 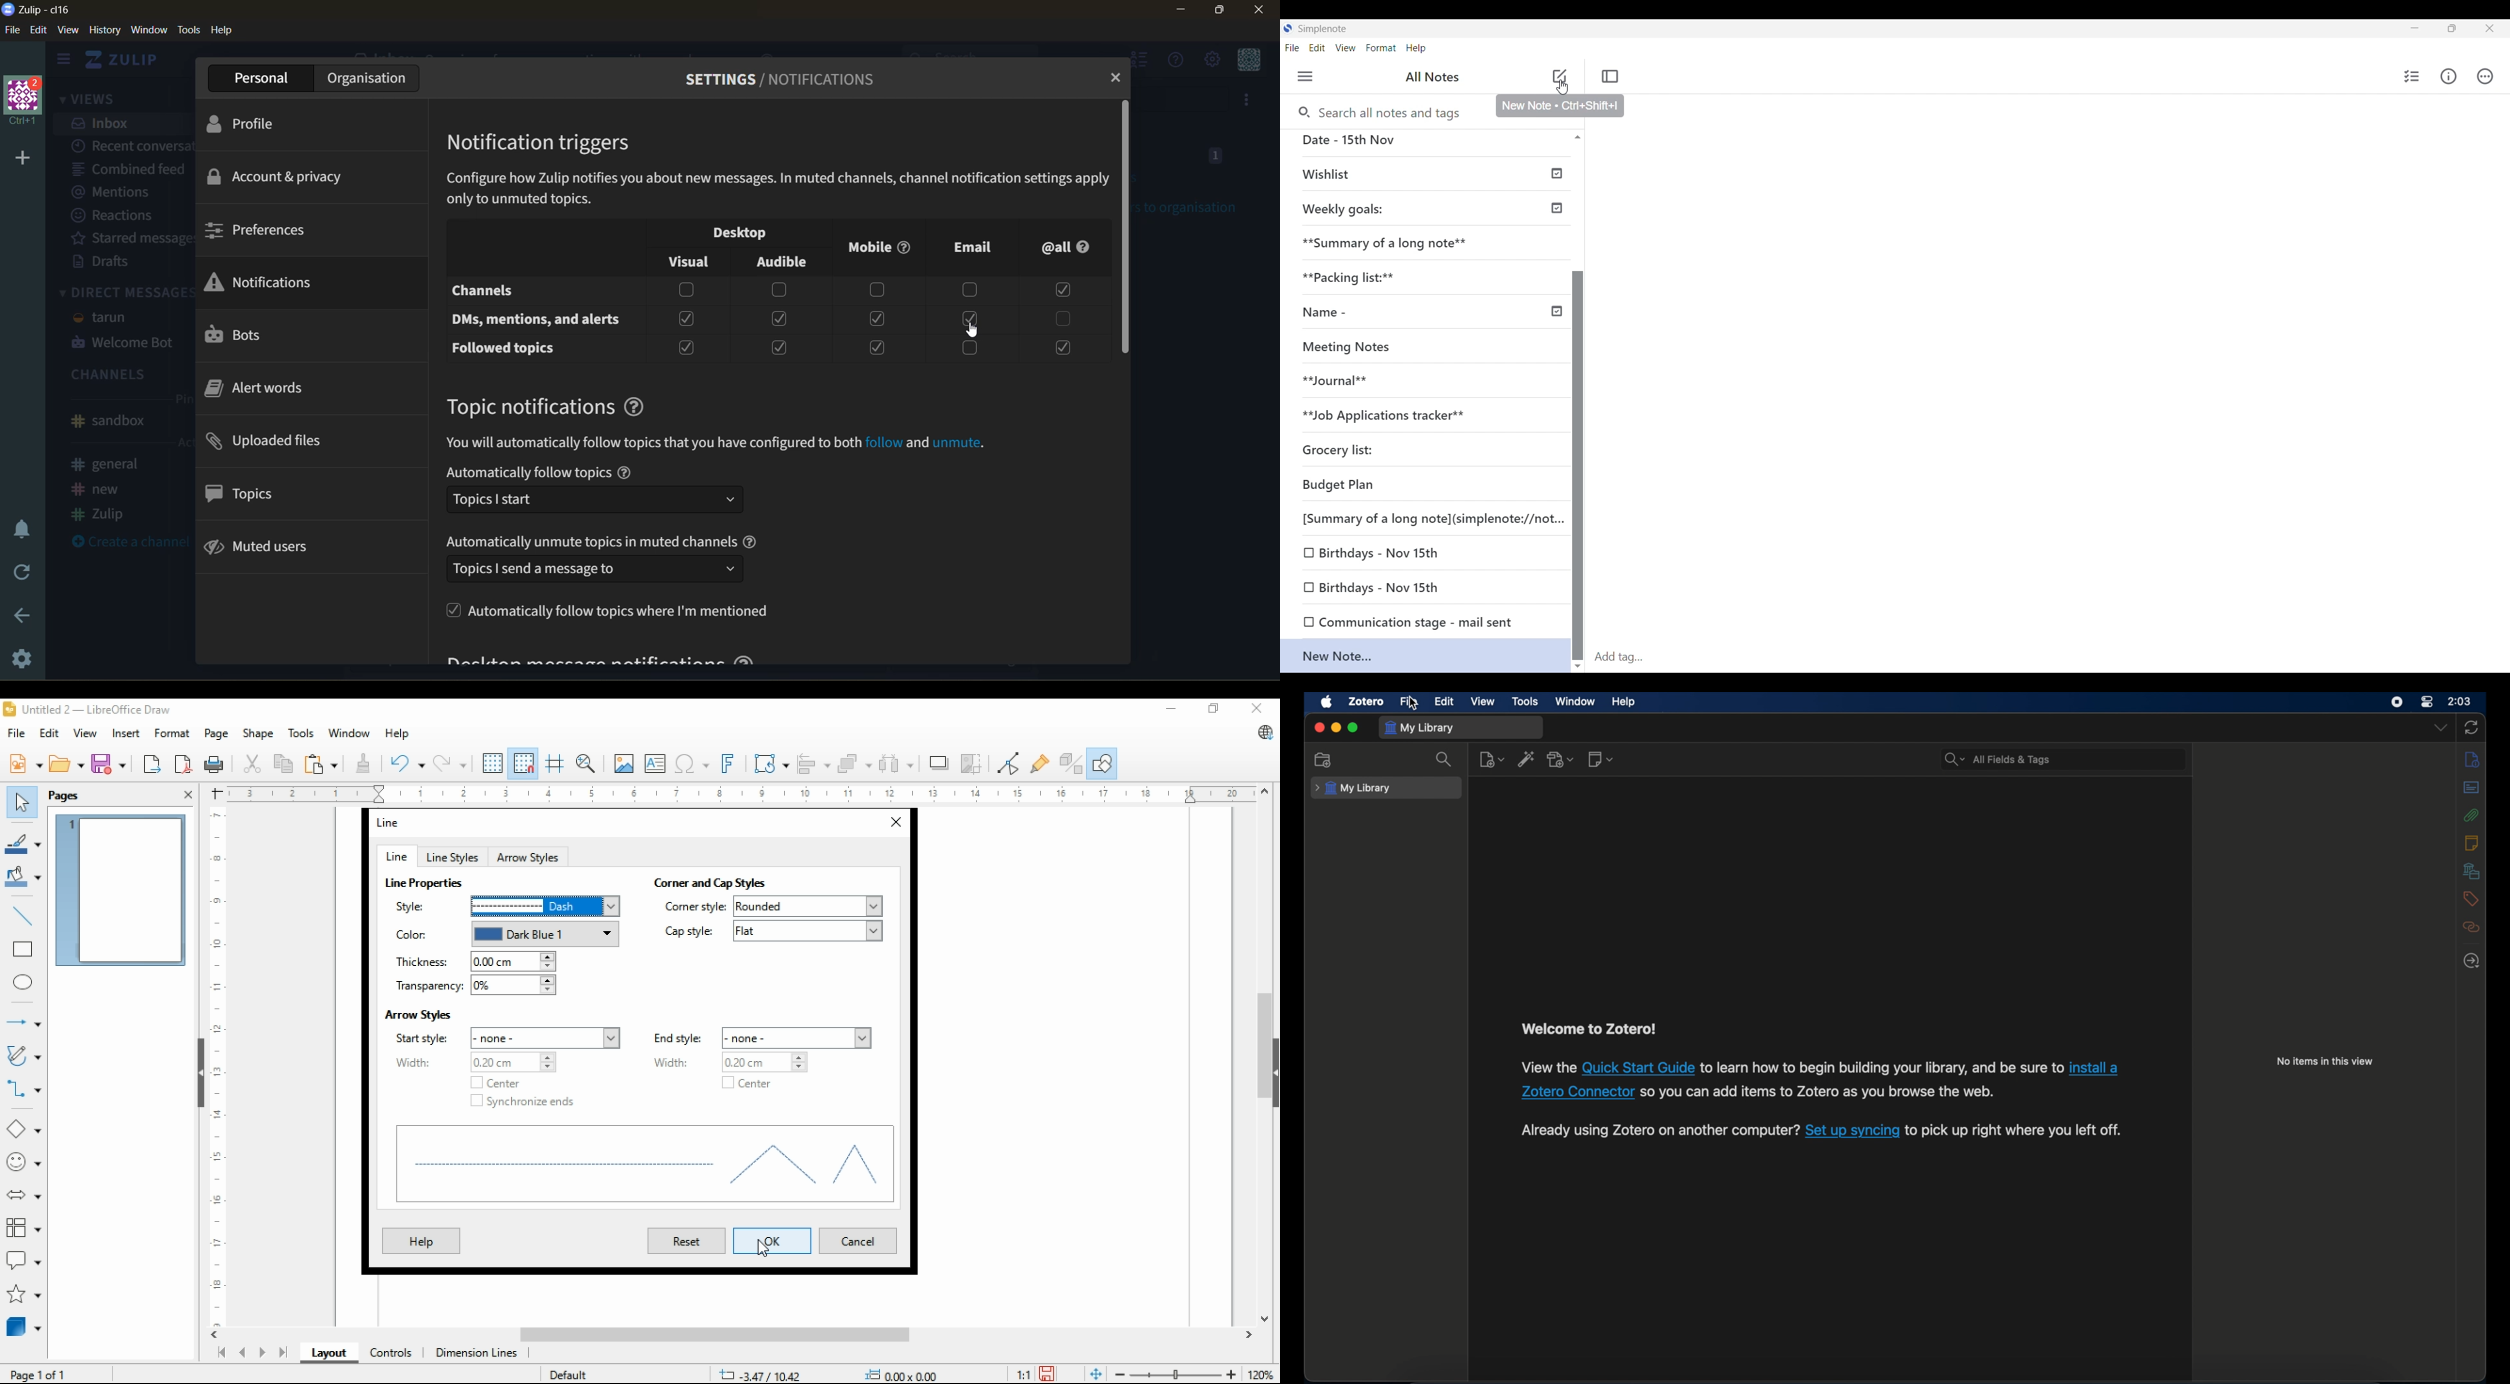 What do you see at coordinates (503, 906) in the screenshot?
I see `line style` at bounding box center [503, 906].